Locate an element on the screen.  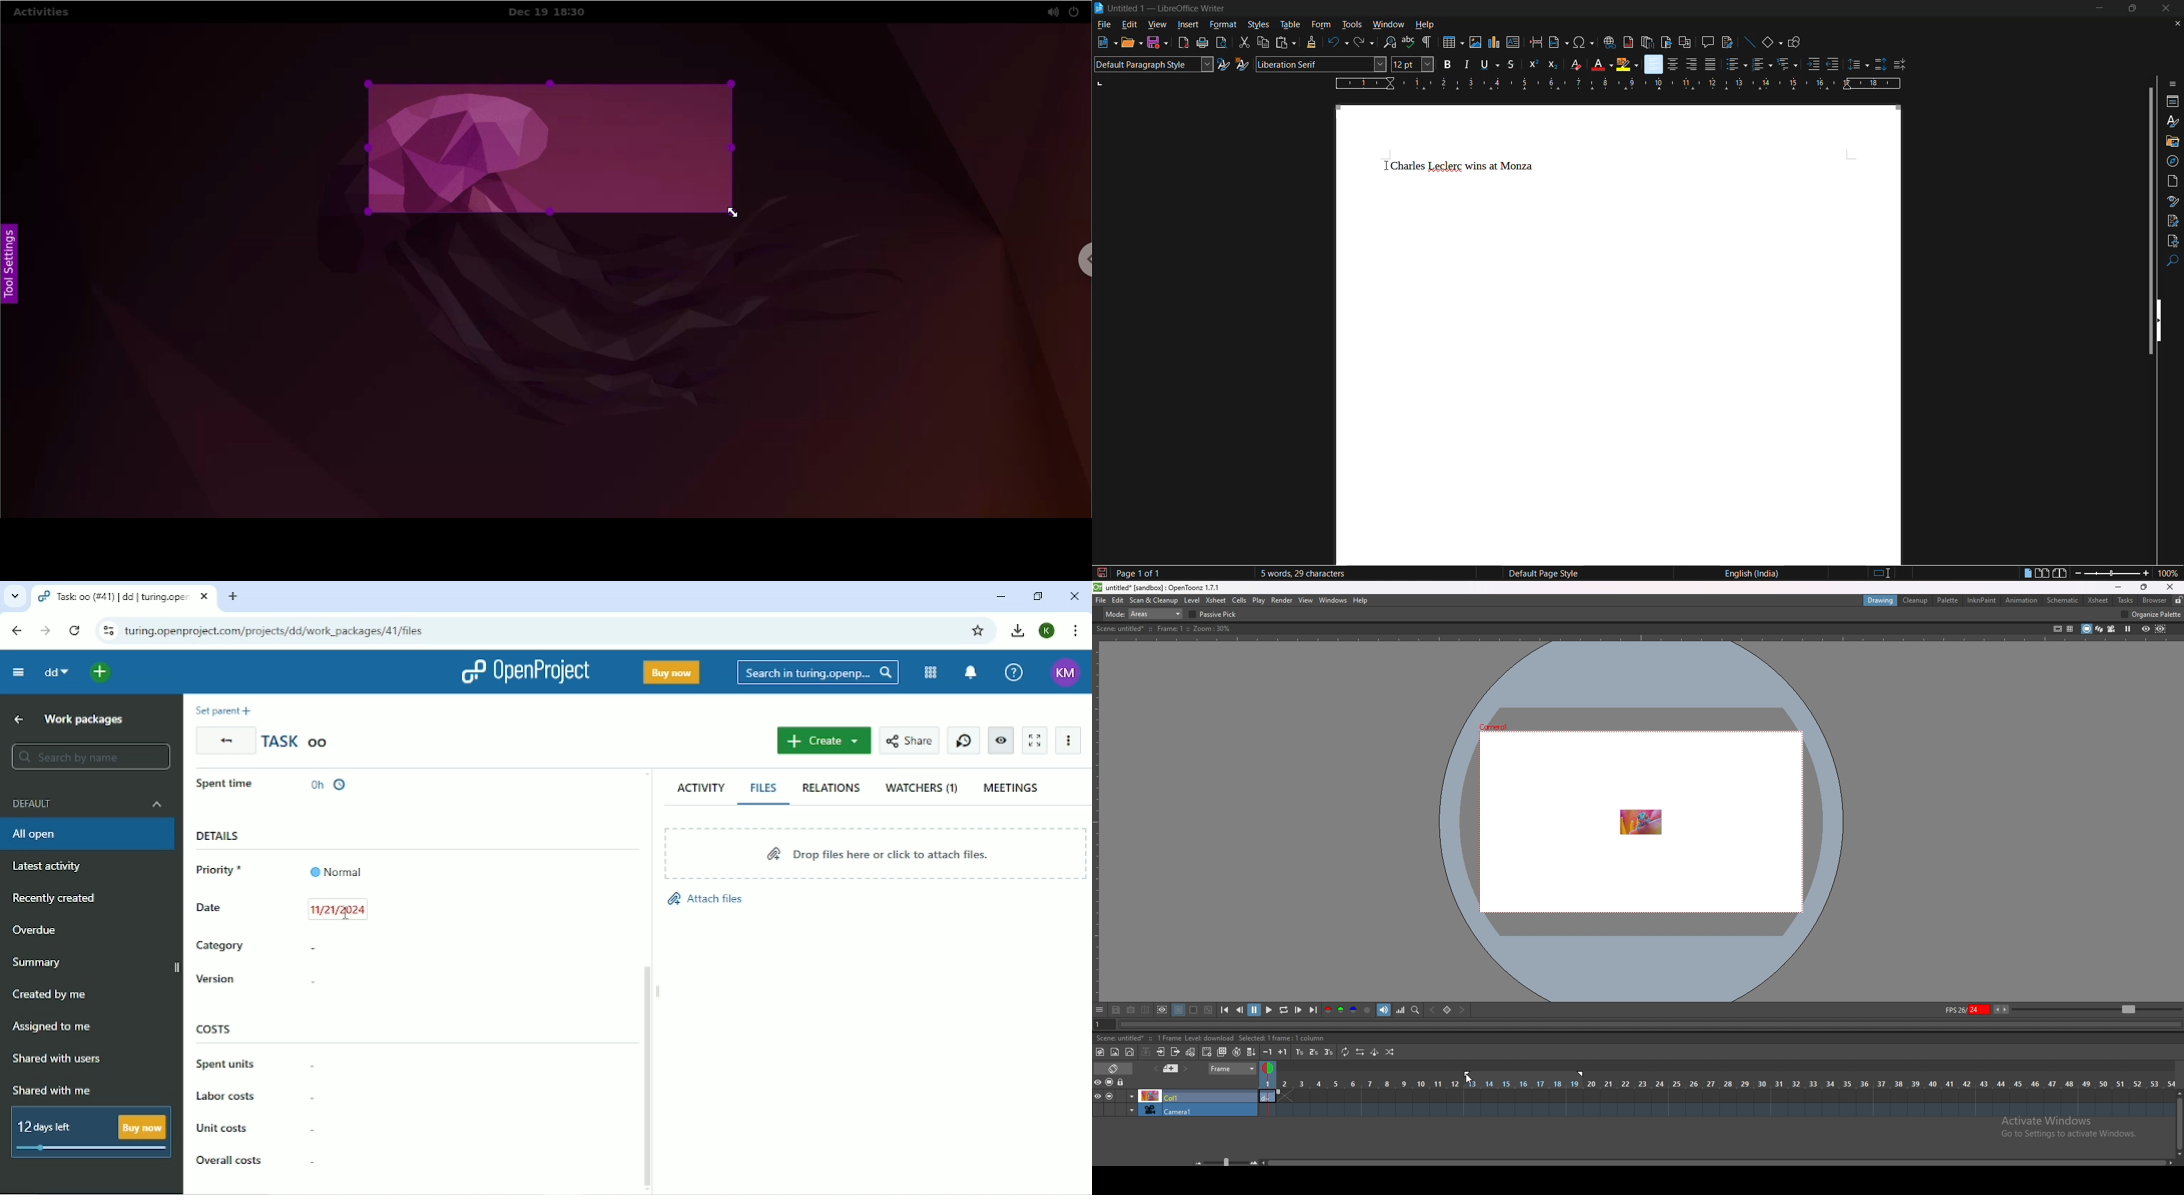
basic shapes is located at coordinates (1771, 43).